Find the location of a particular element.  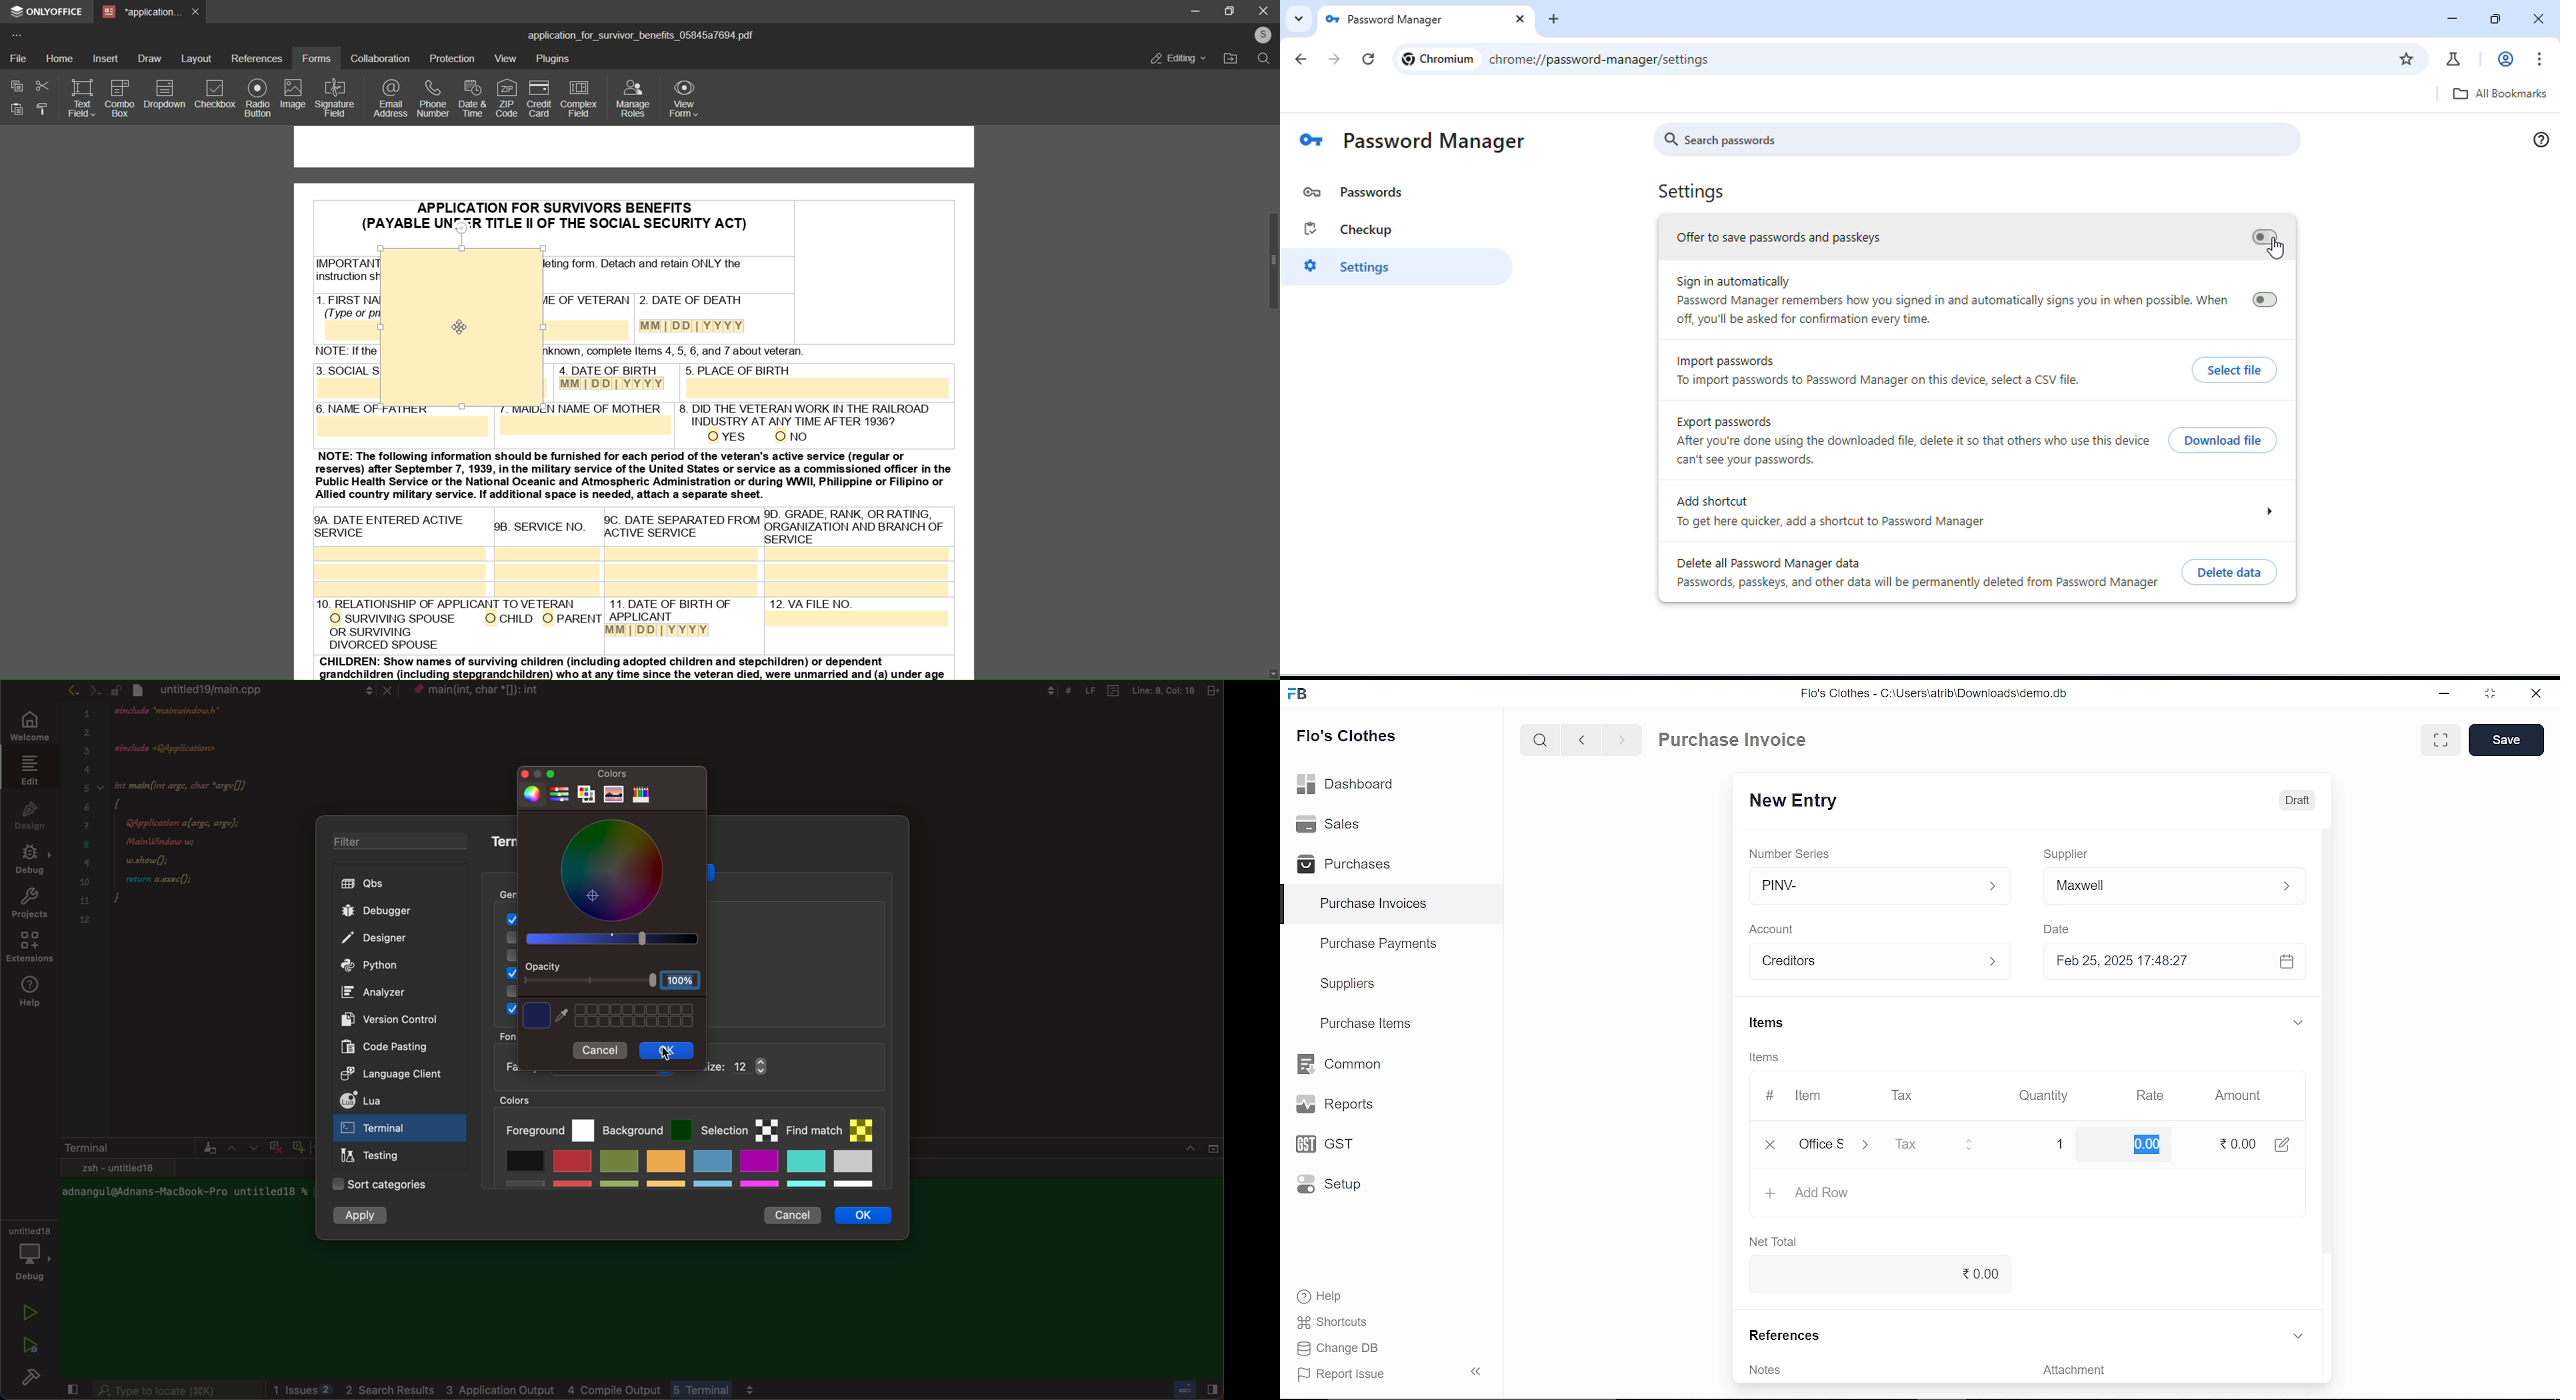

onlyoffice is located at coordinates (48, 13).